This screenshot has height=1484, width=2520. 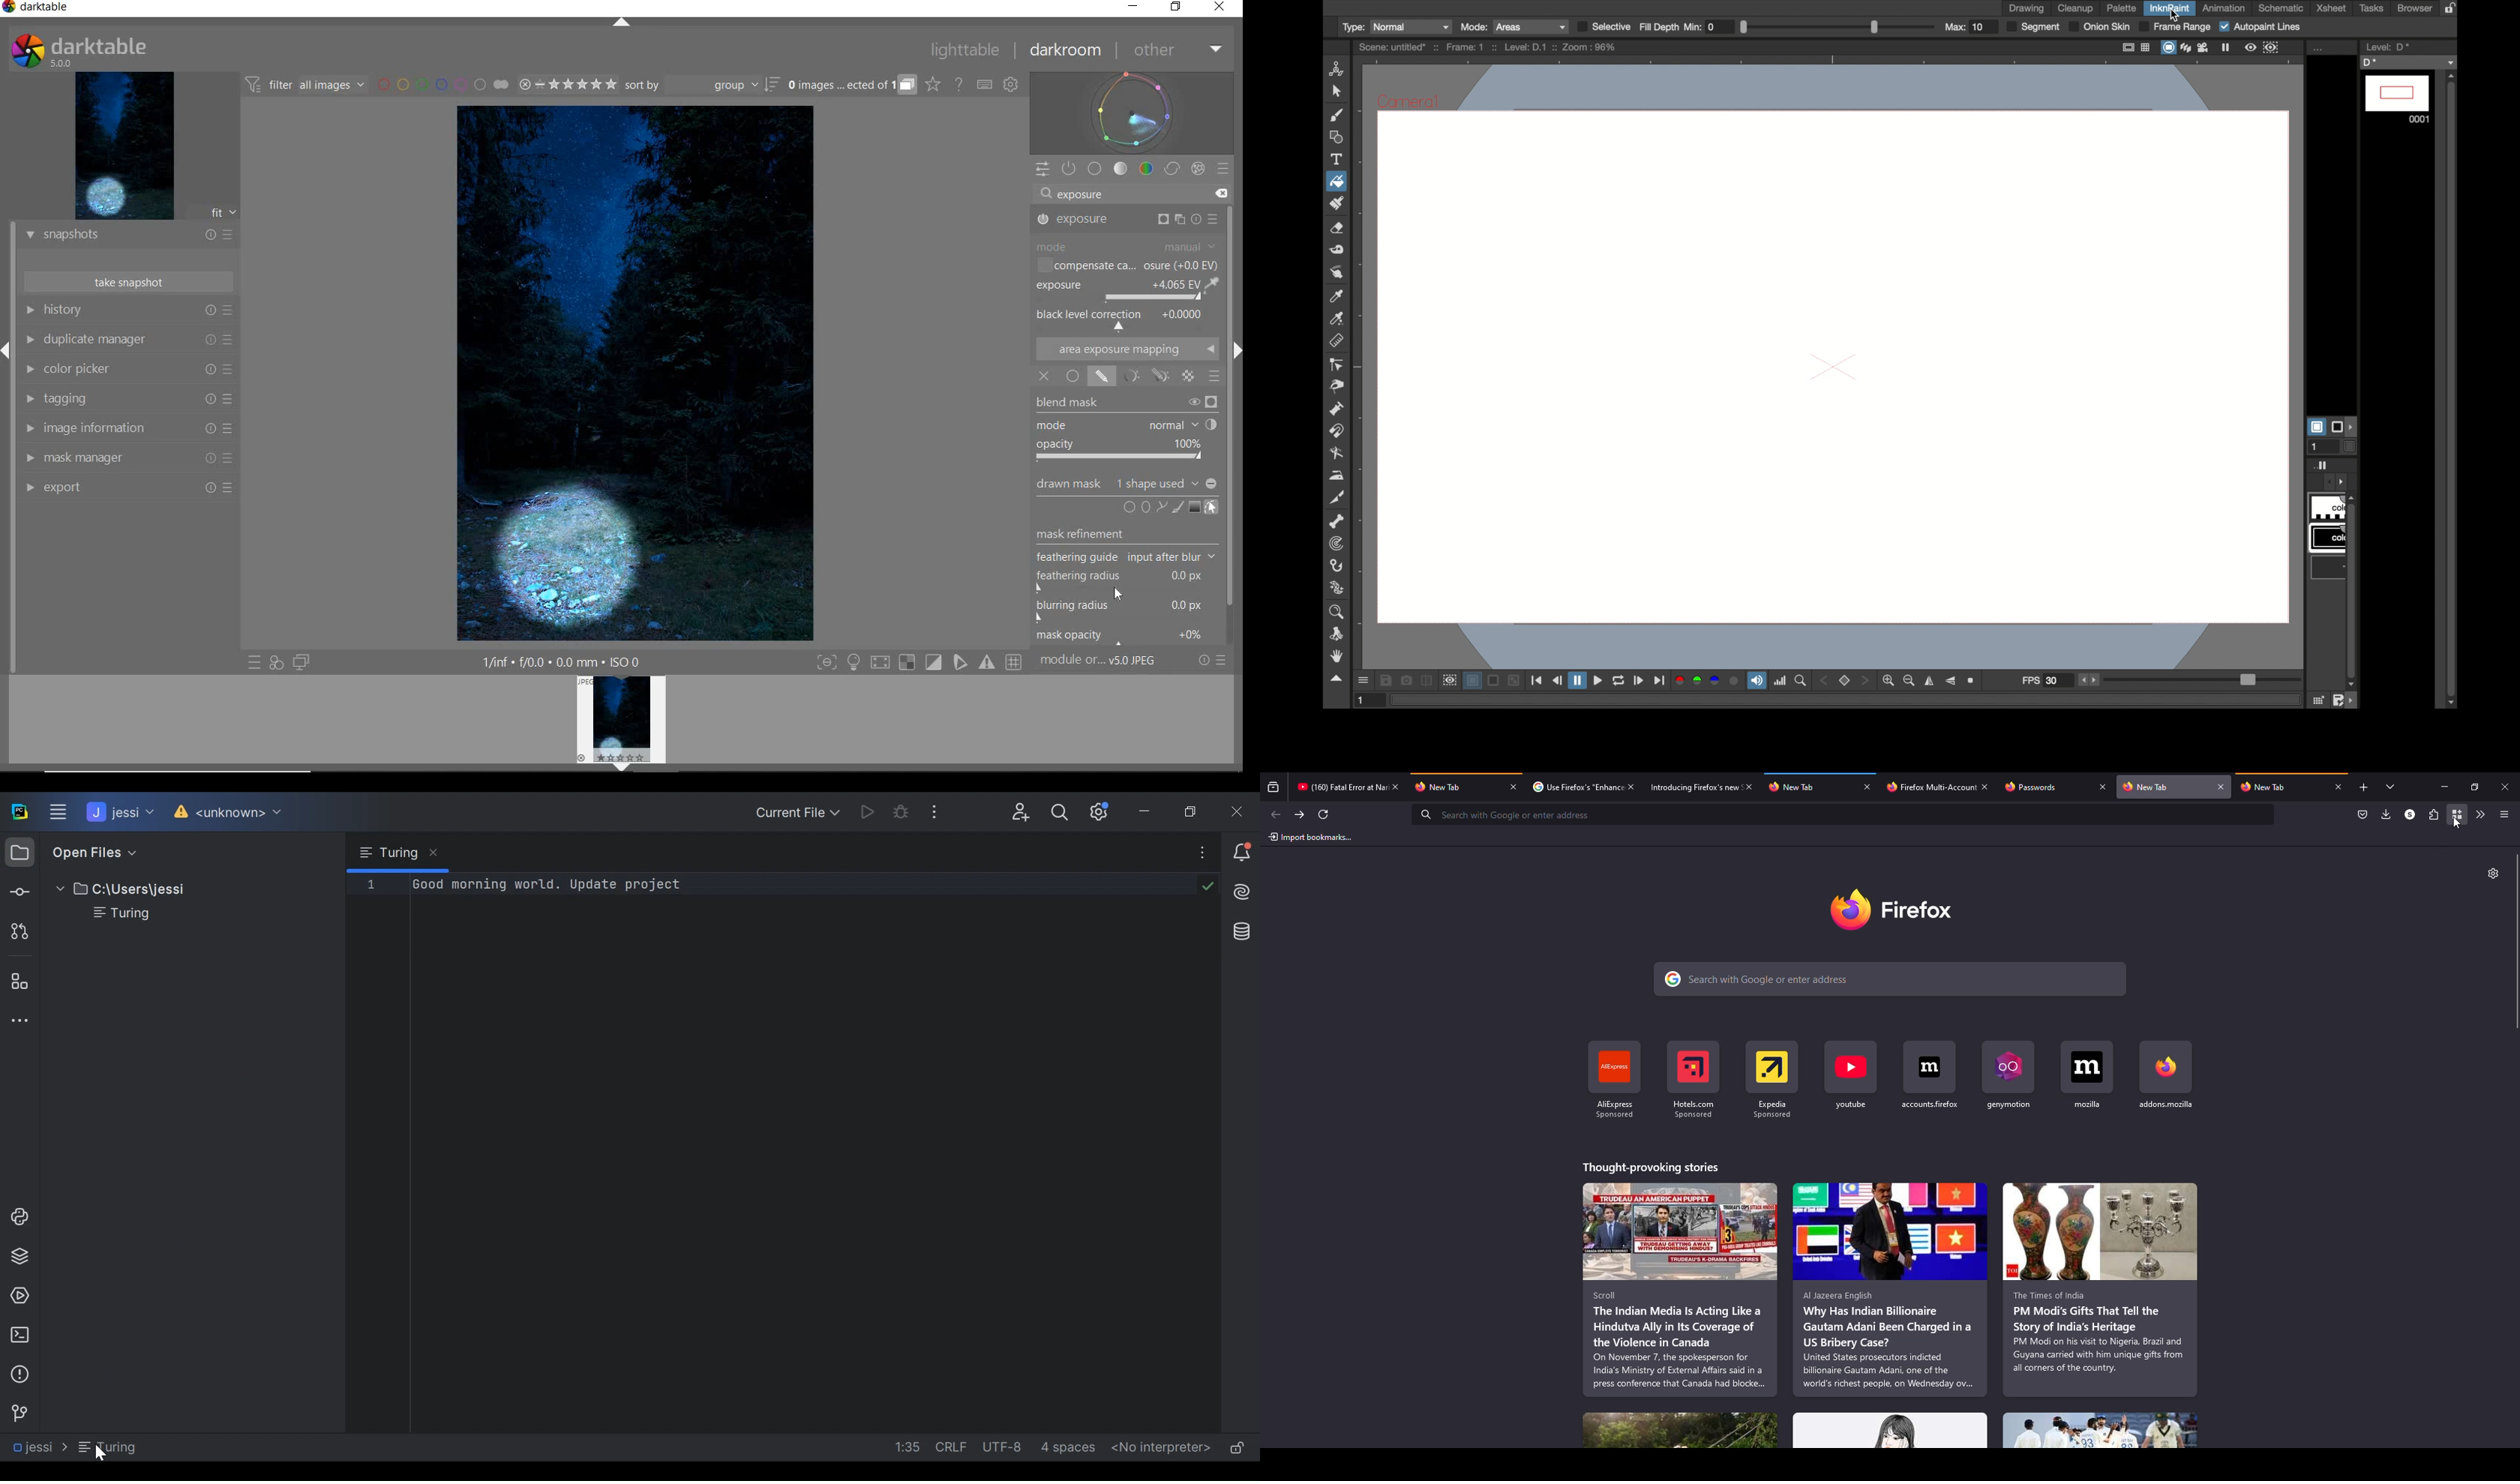 What do you see at coordinates (443, 86) in the screenshot?
I see `FILTER BY IMAGE COLOR LABEL` at bounding box center [443, 86].